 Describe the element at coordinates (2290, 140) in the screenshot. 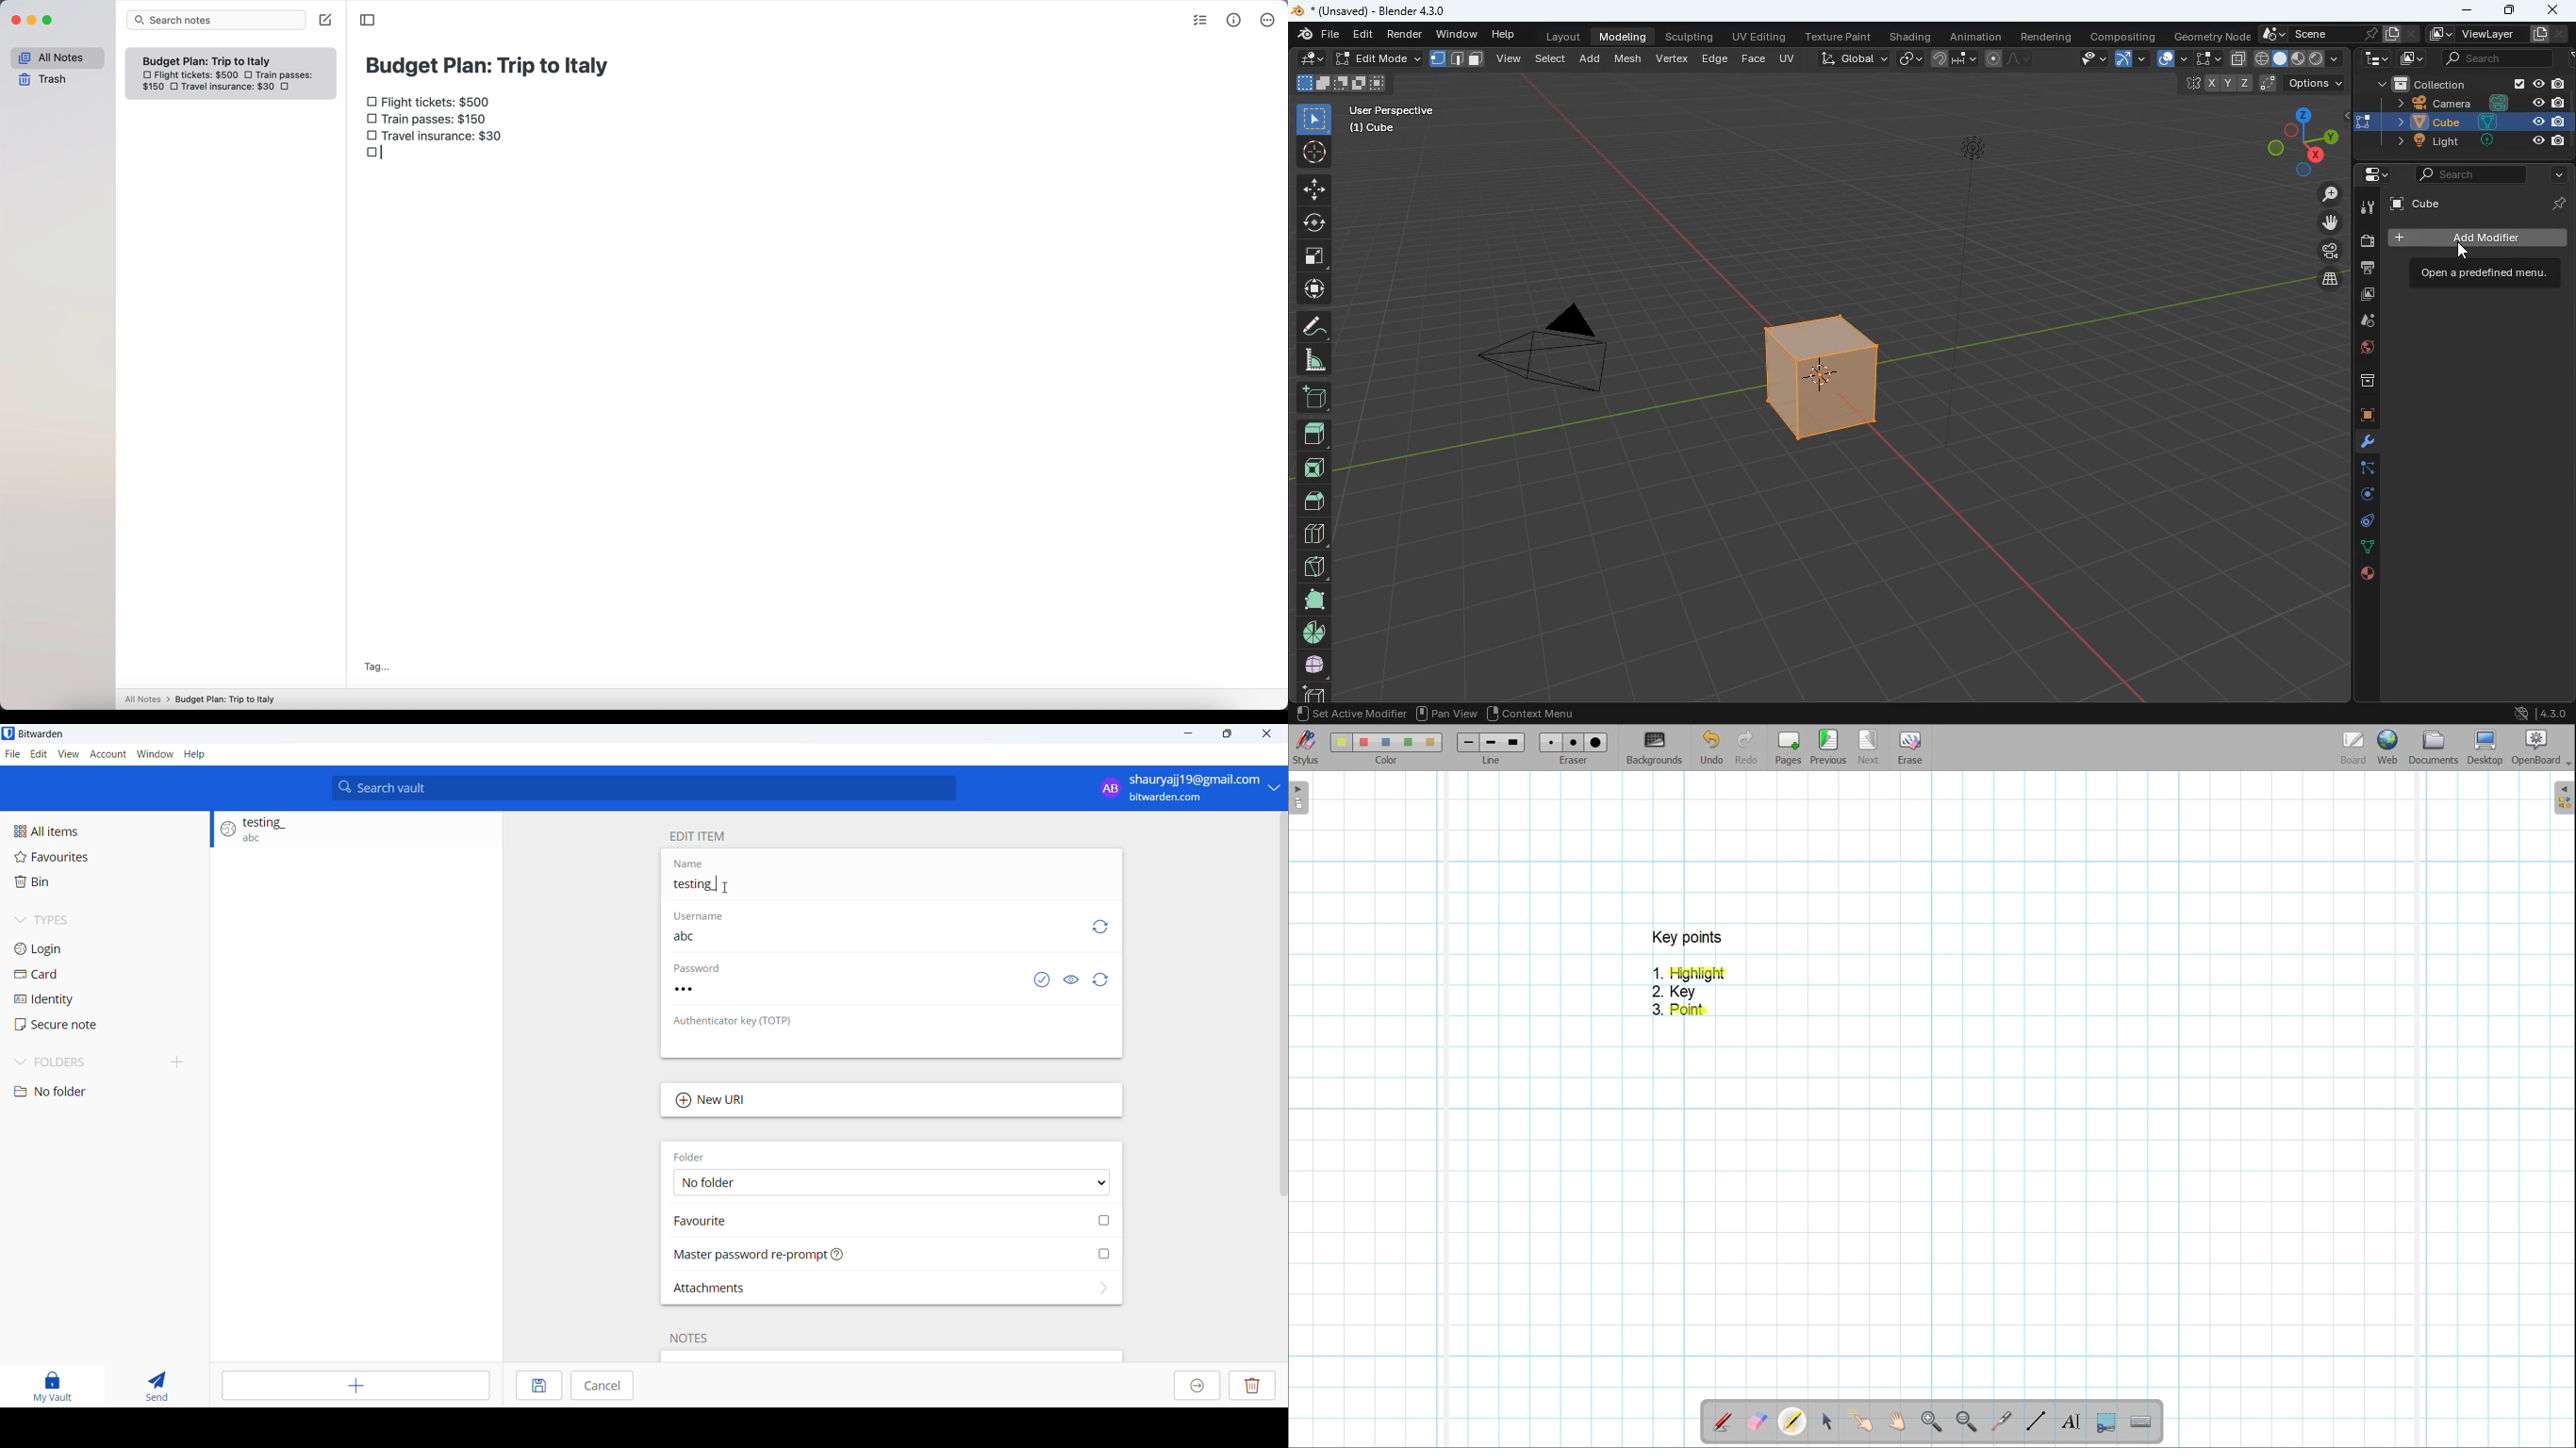

I see `dimensions` at that location.